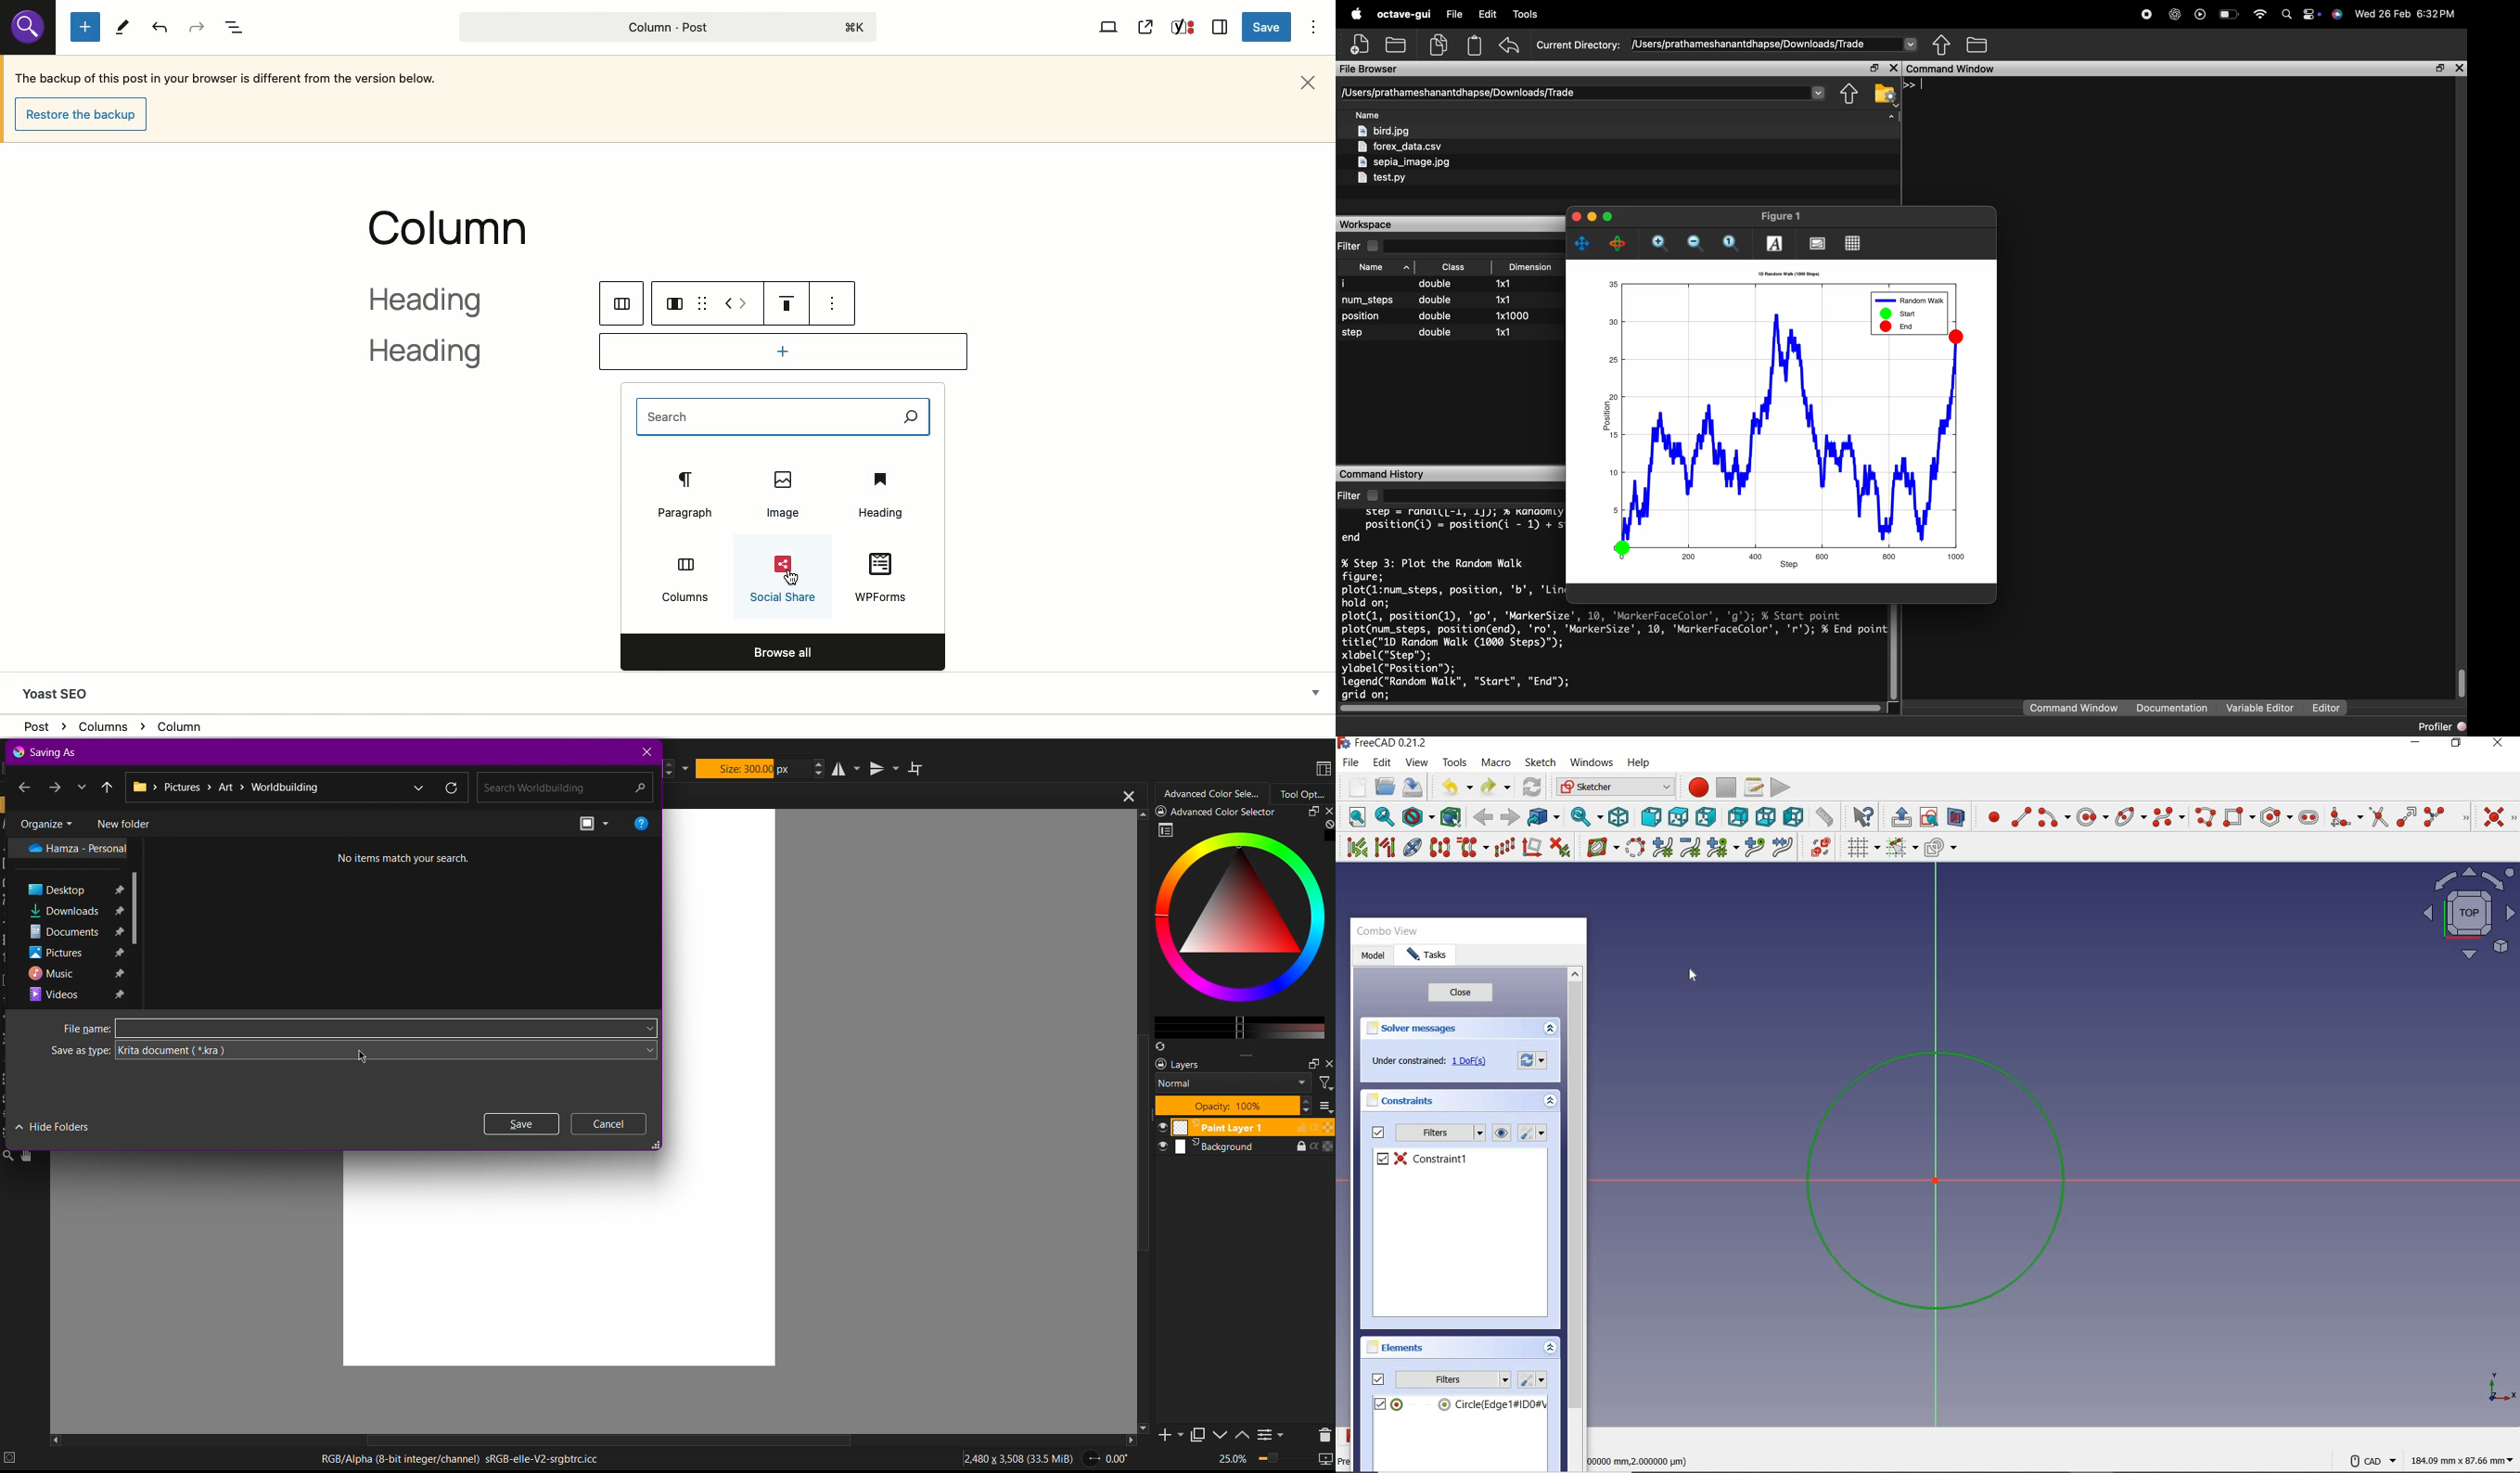  I want to click on Image, so click(786, 494).